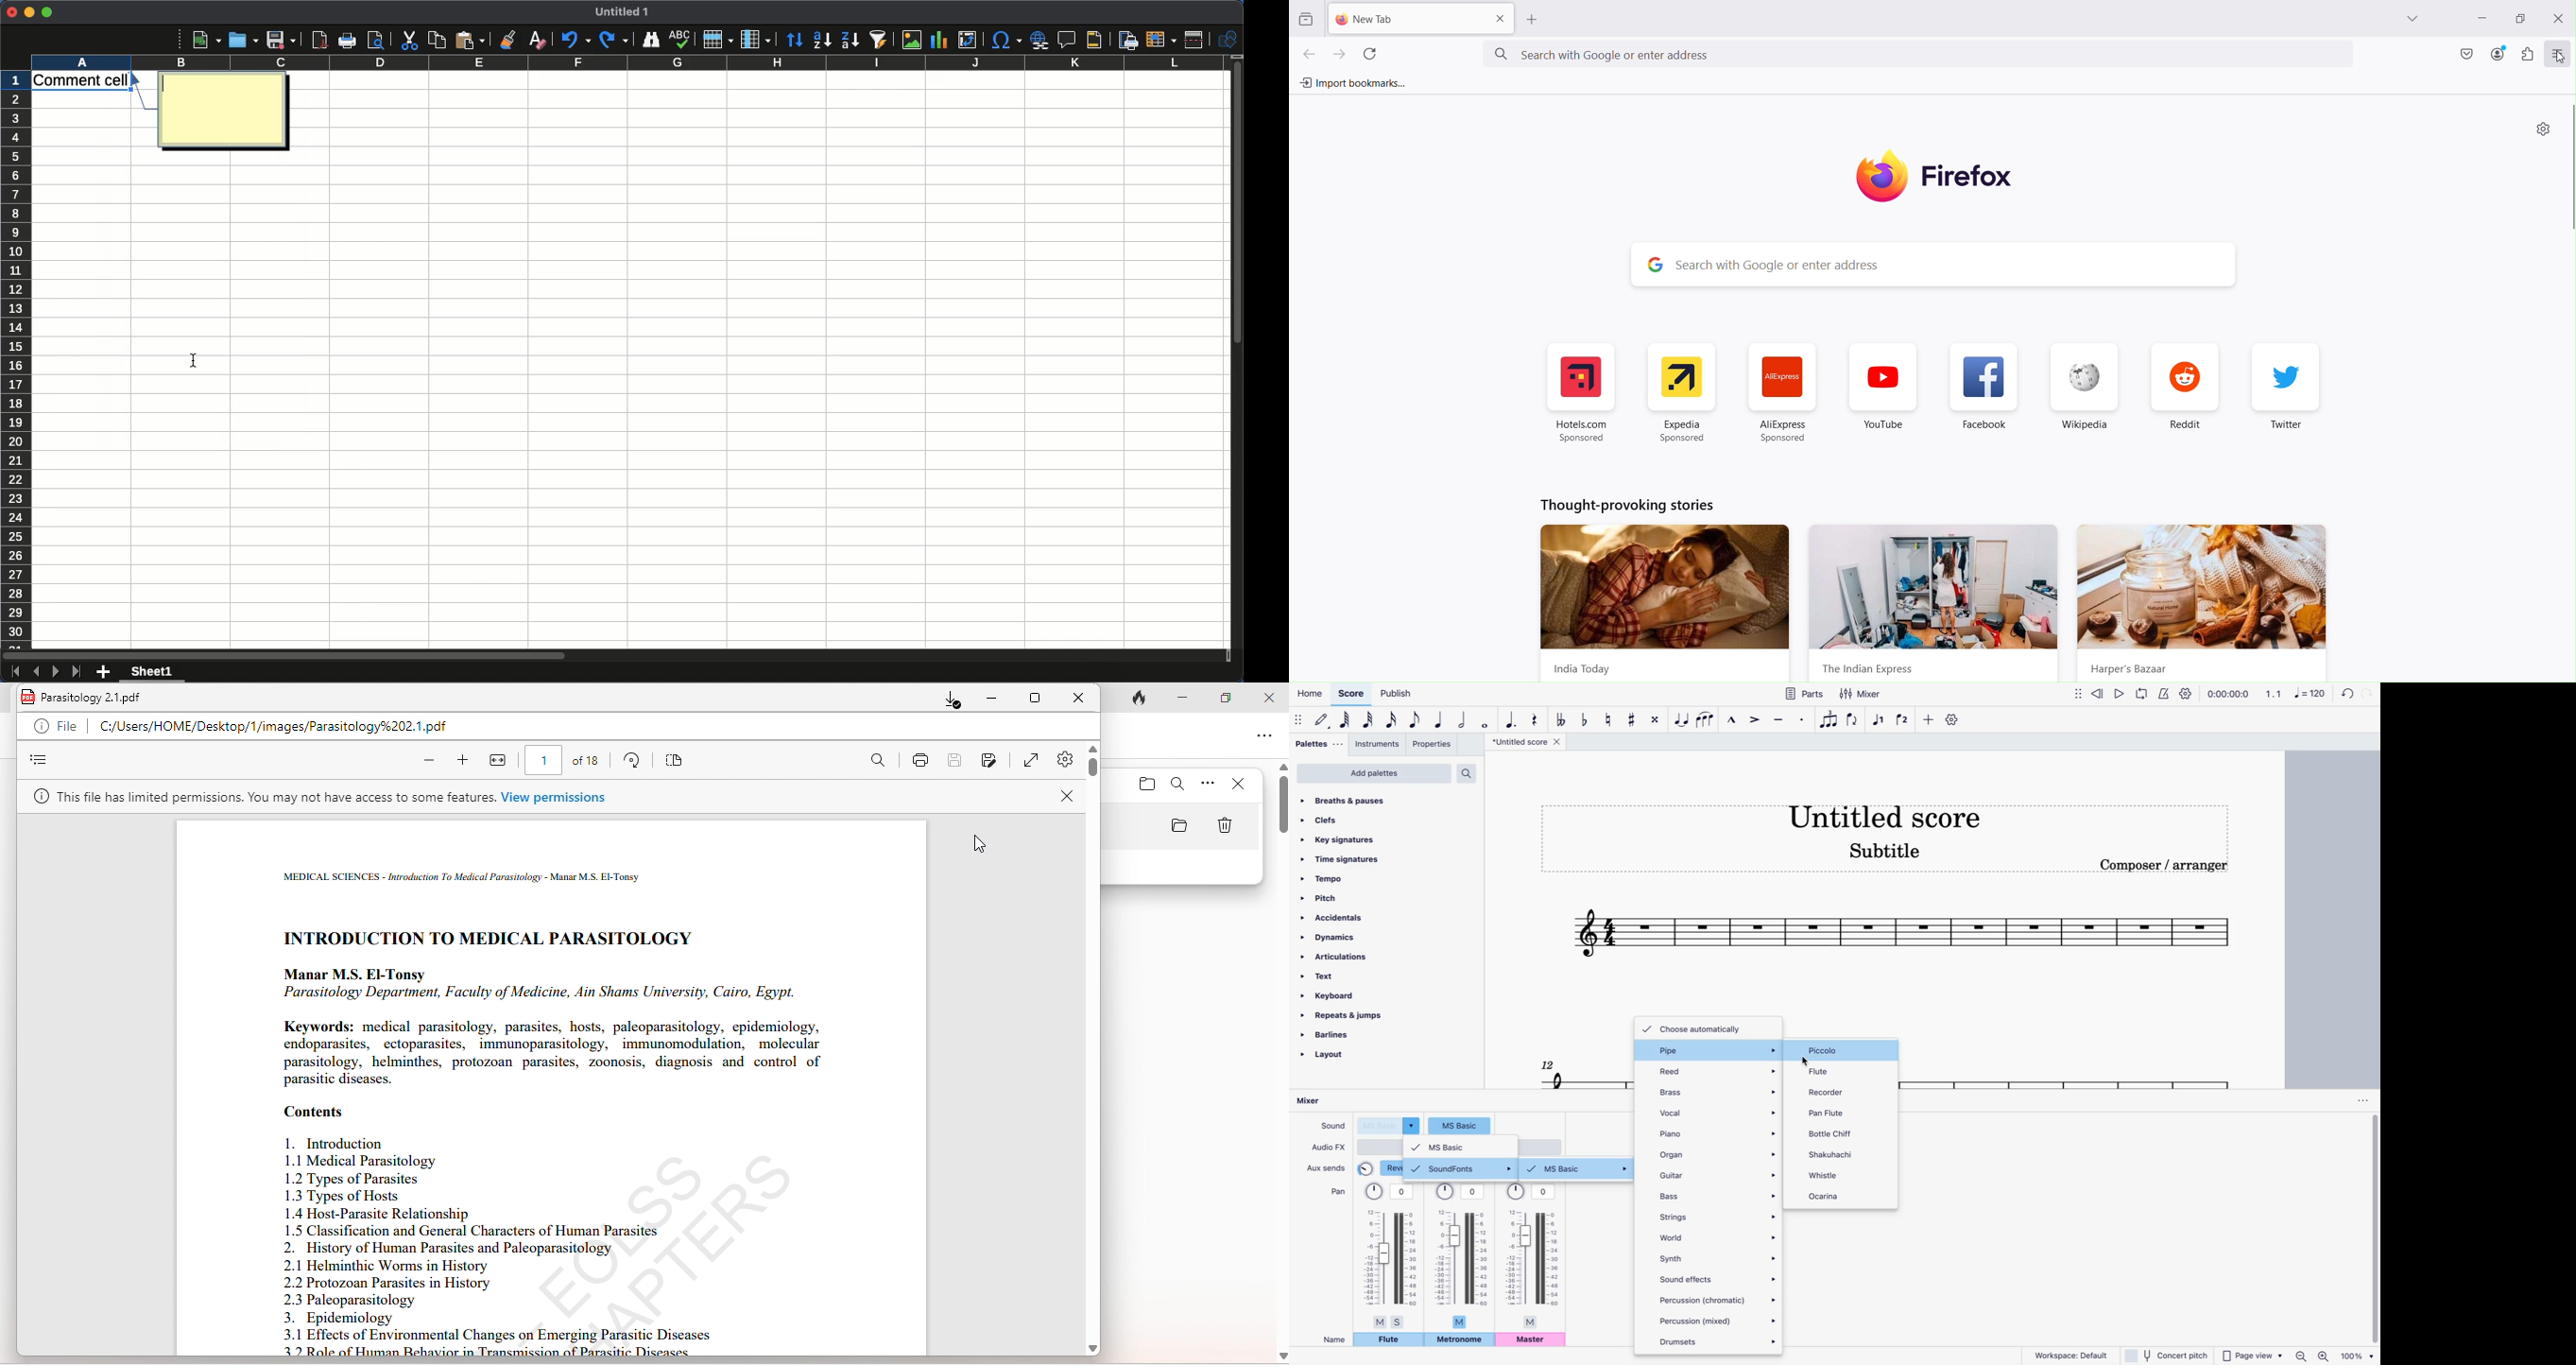  Describe the element at coordinates (2285, 393) in the screenshot. I see `Twitter Shortcut` at that location.